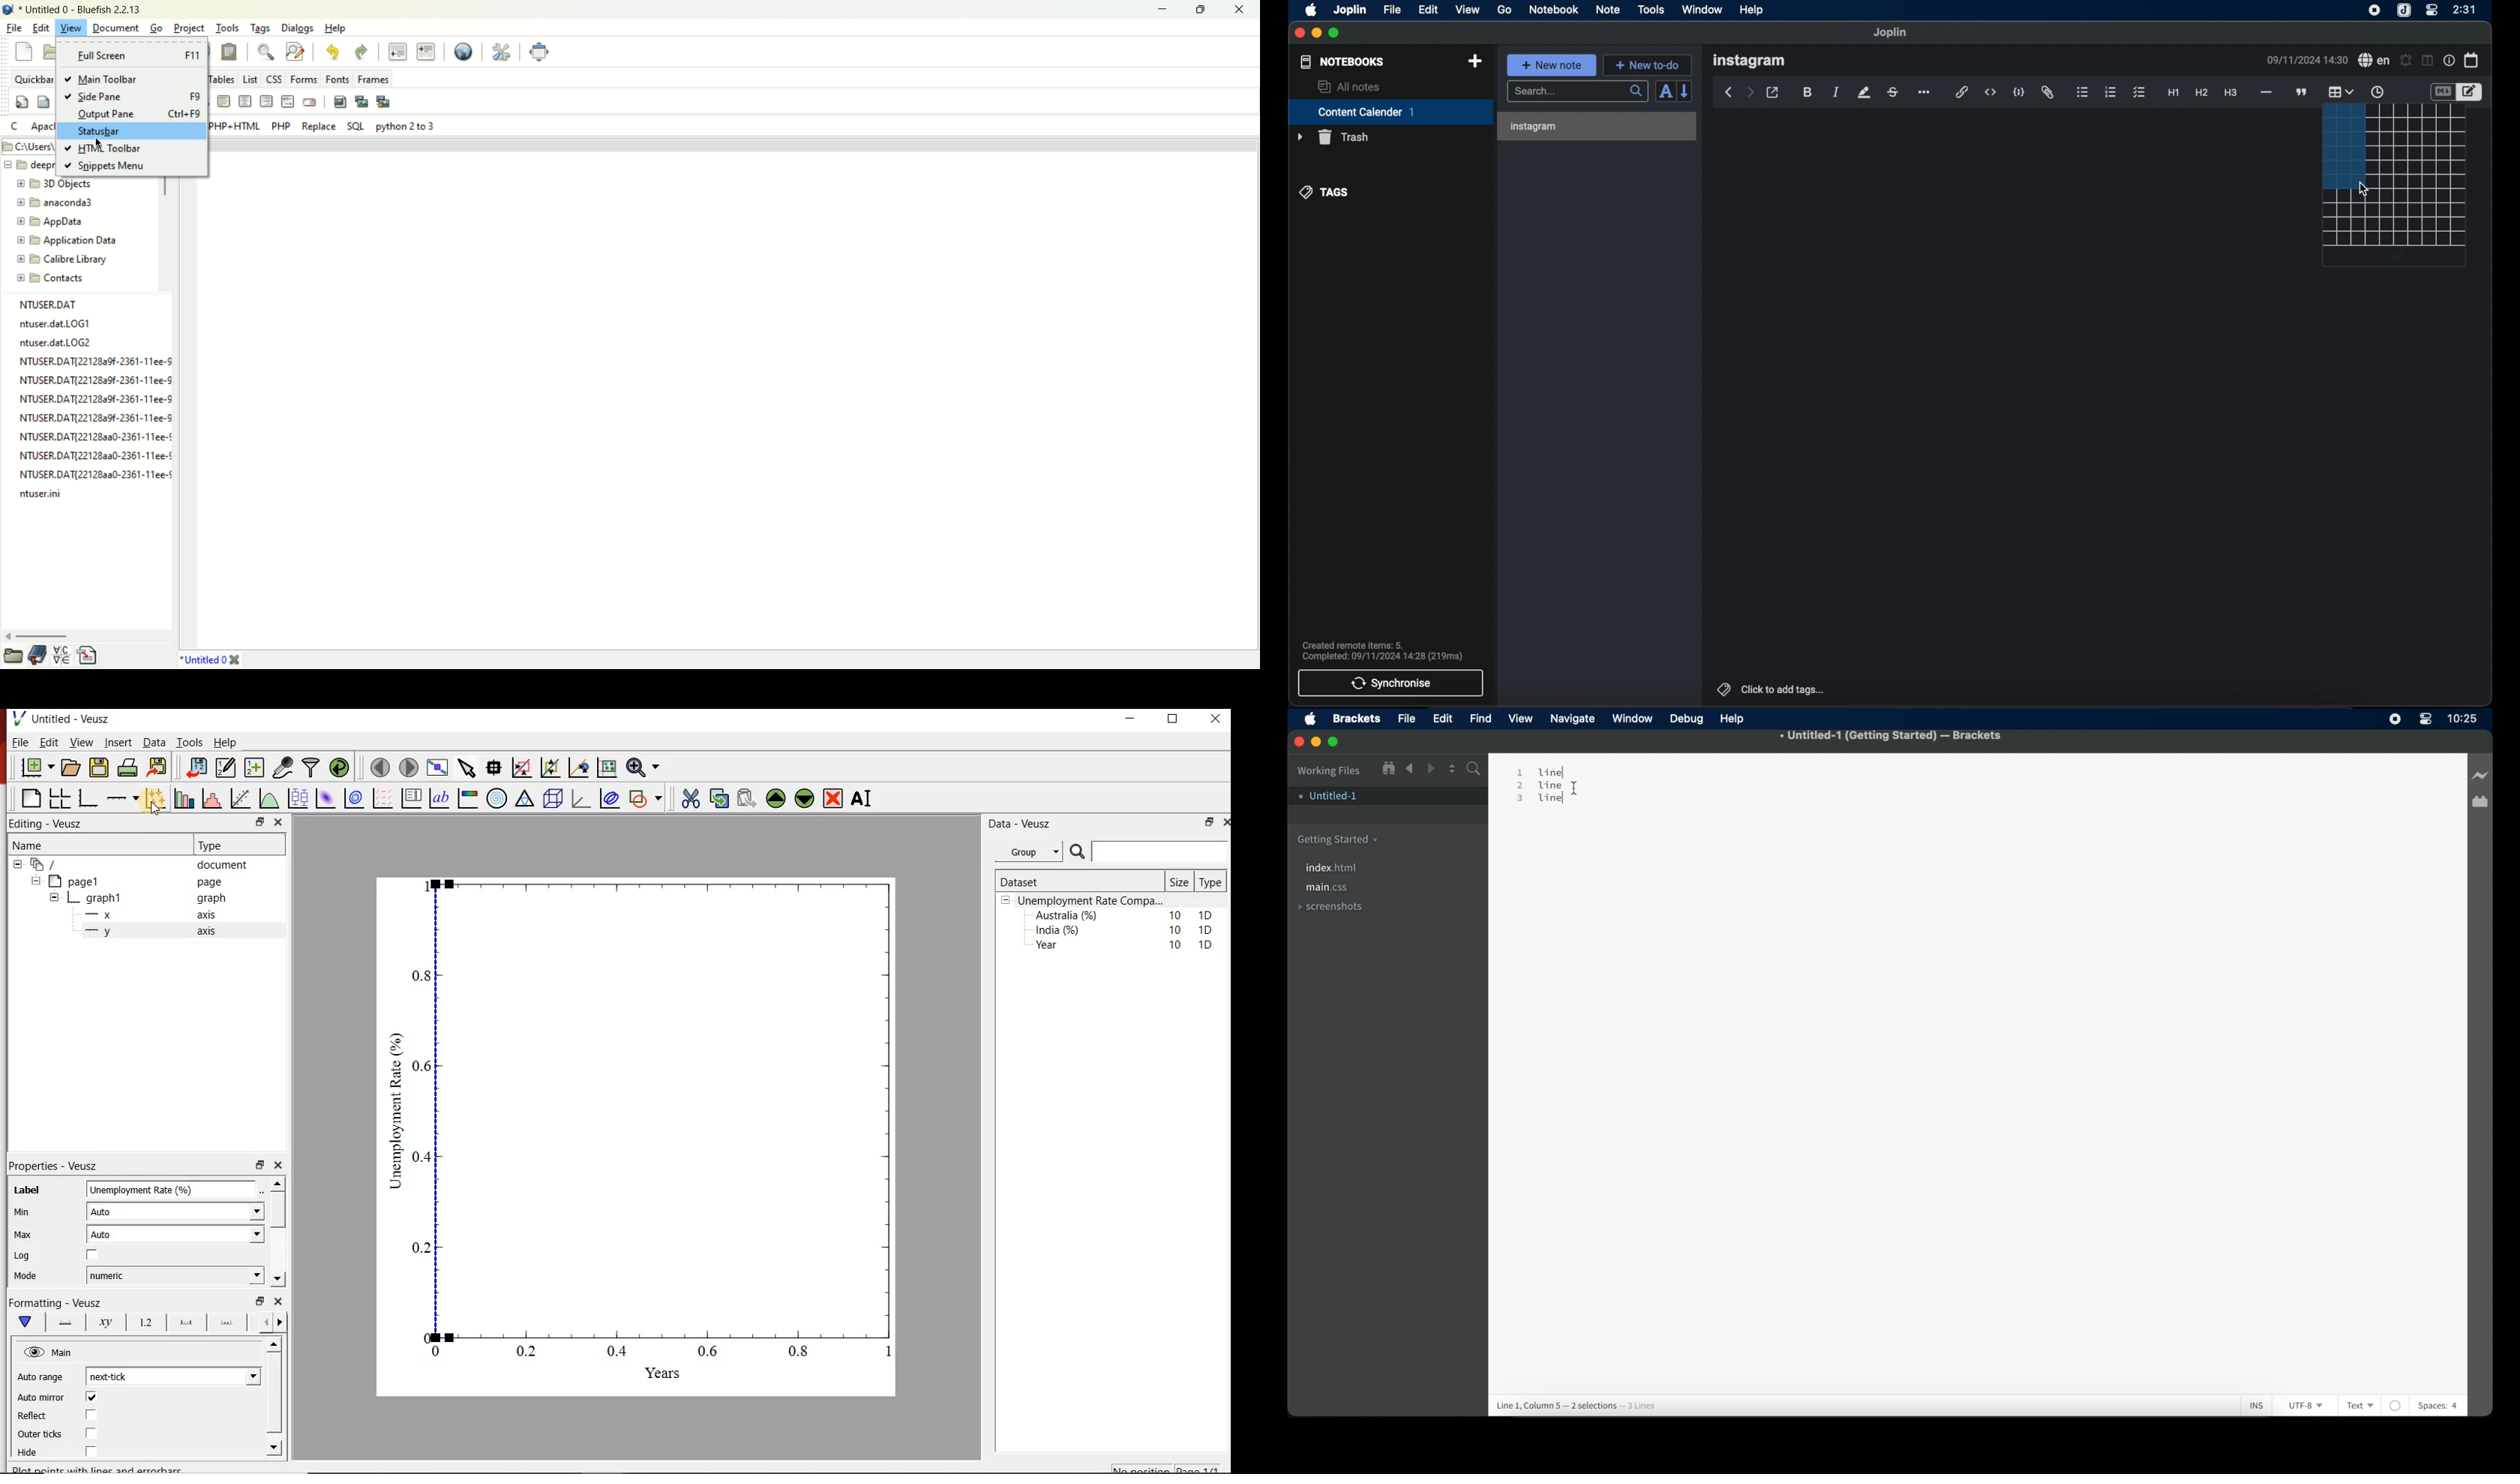  Describe the element at coordinates (1410, 769) in the screenshot. I see `navigate backward` at that location.